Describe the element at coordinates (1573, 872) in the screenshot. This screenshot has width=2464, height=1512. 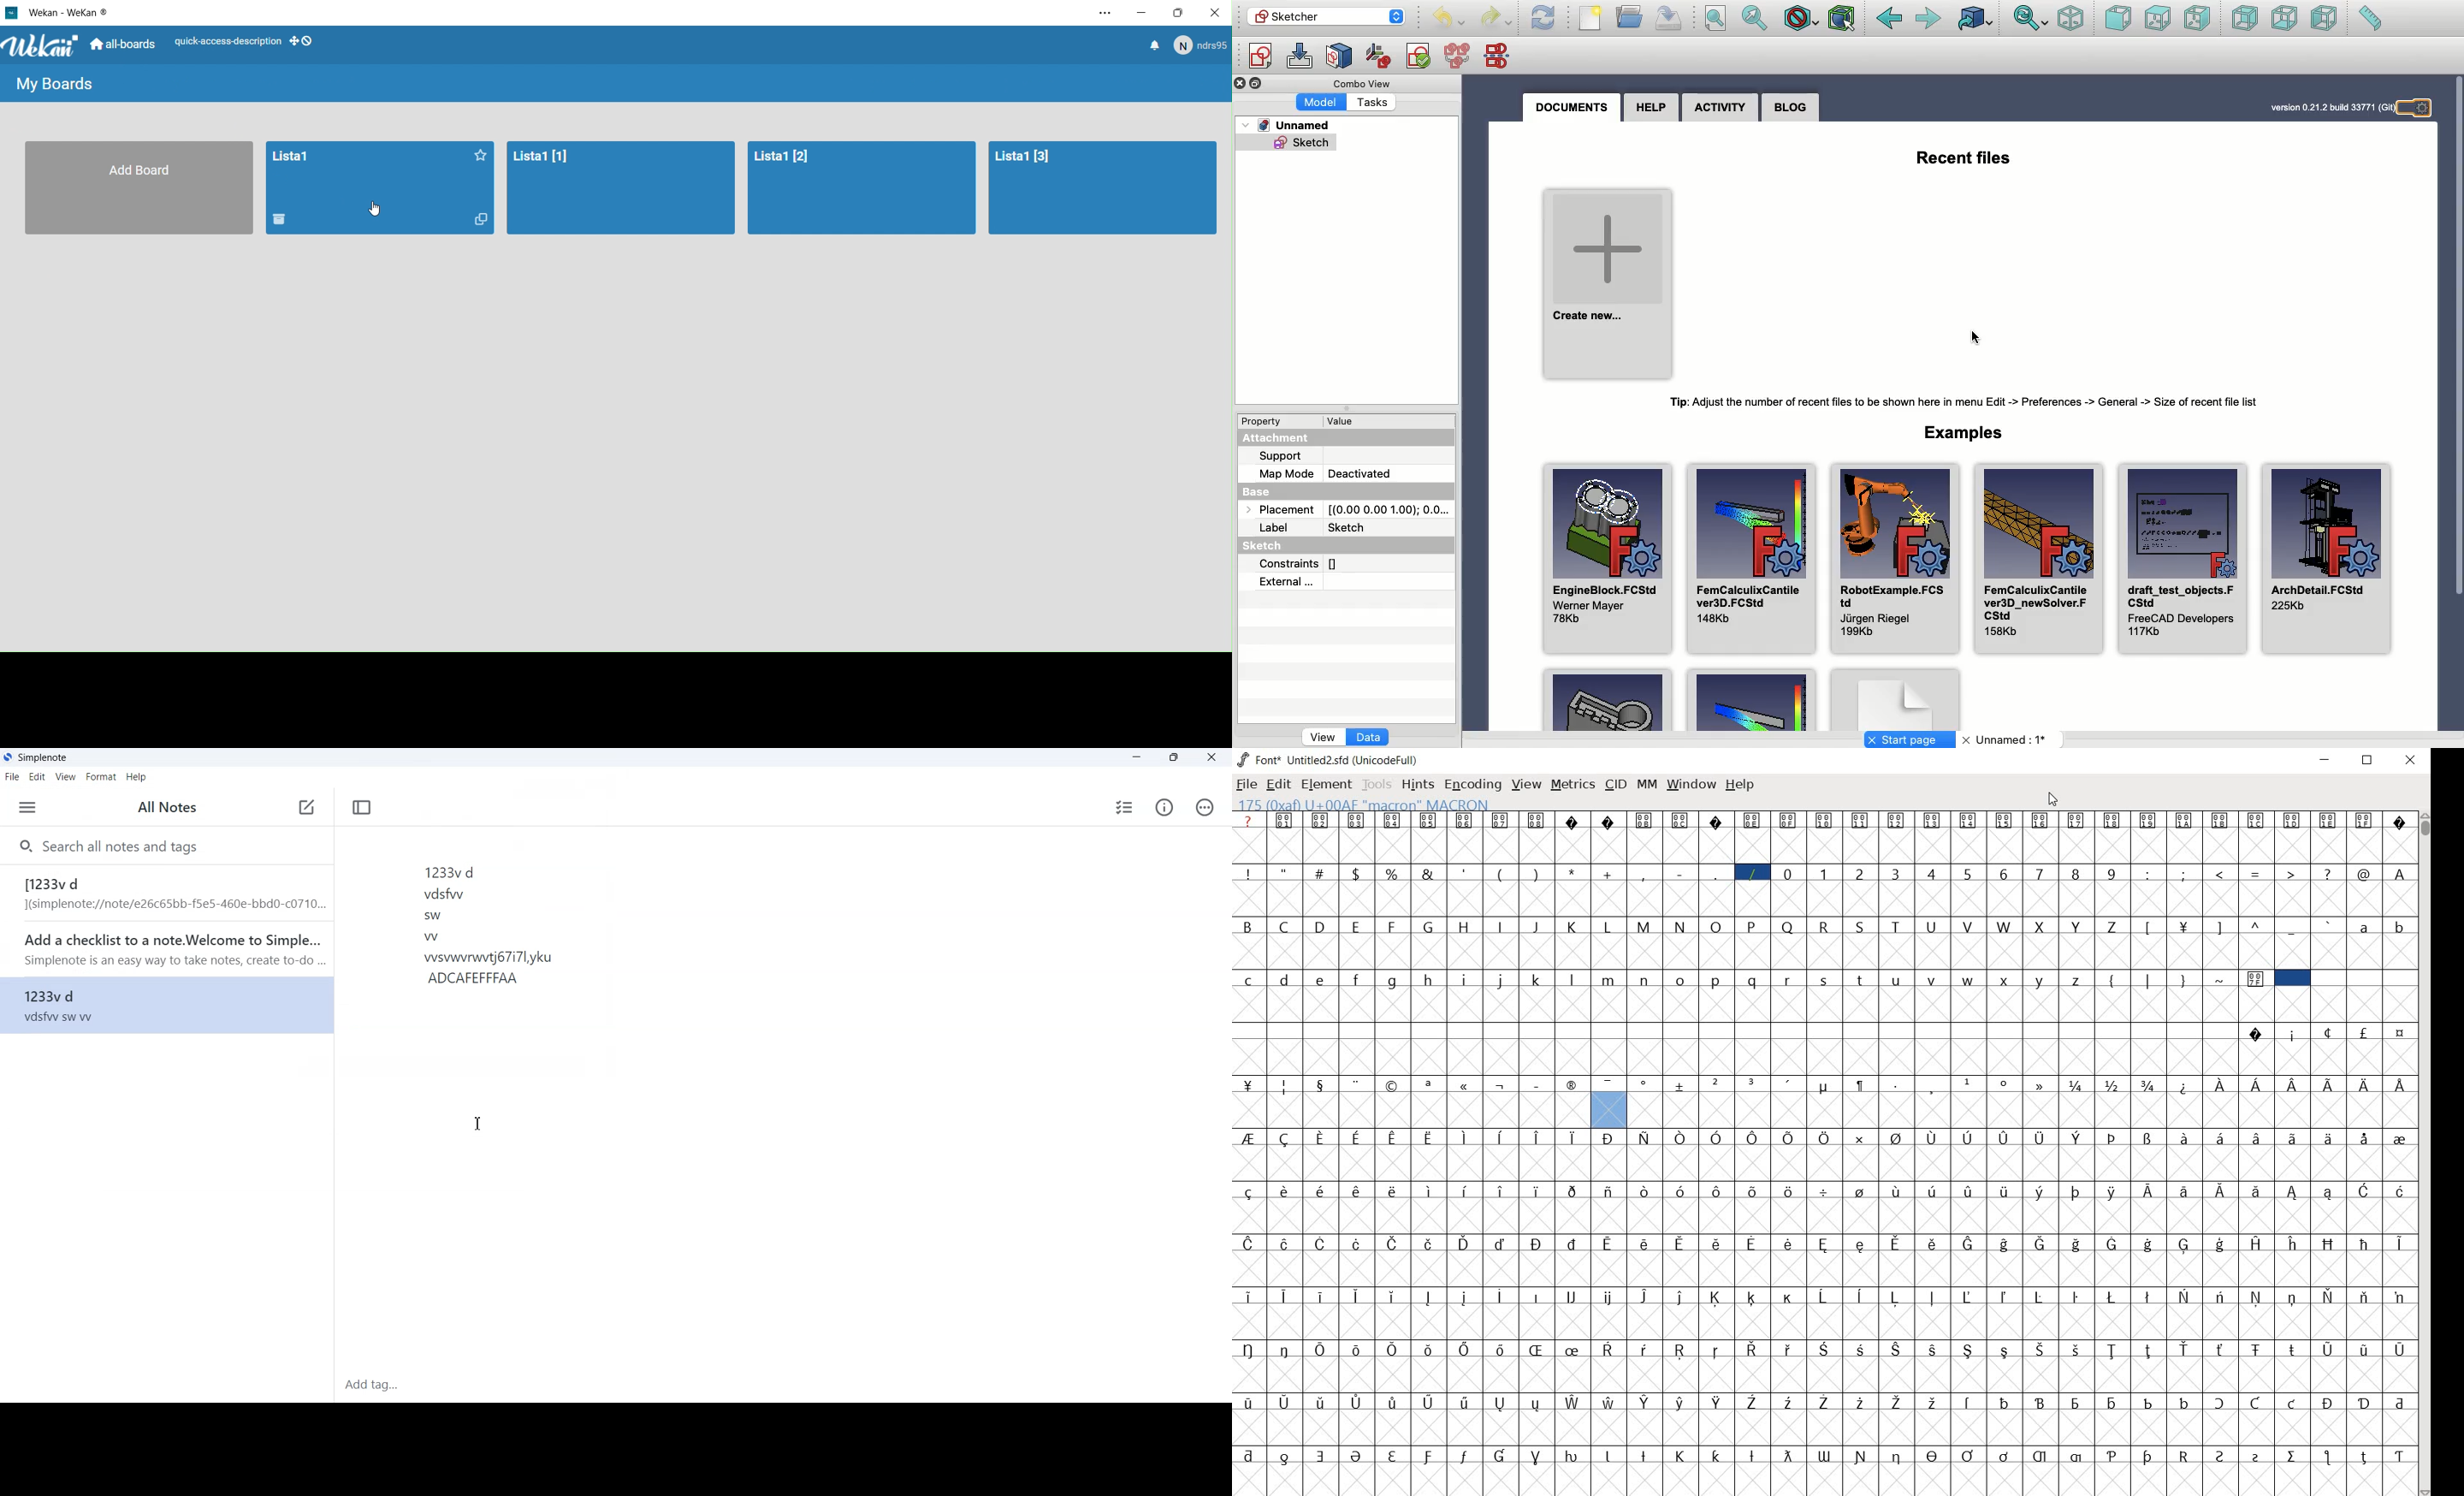
I see `*` at that location.